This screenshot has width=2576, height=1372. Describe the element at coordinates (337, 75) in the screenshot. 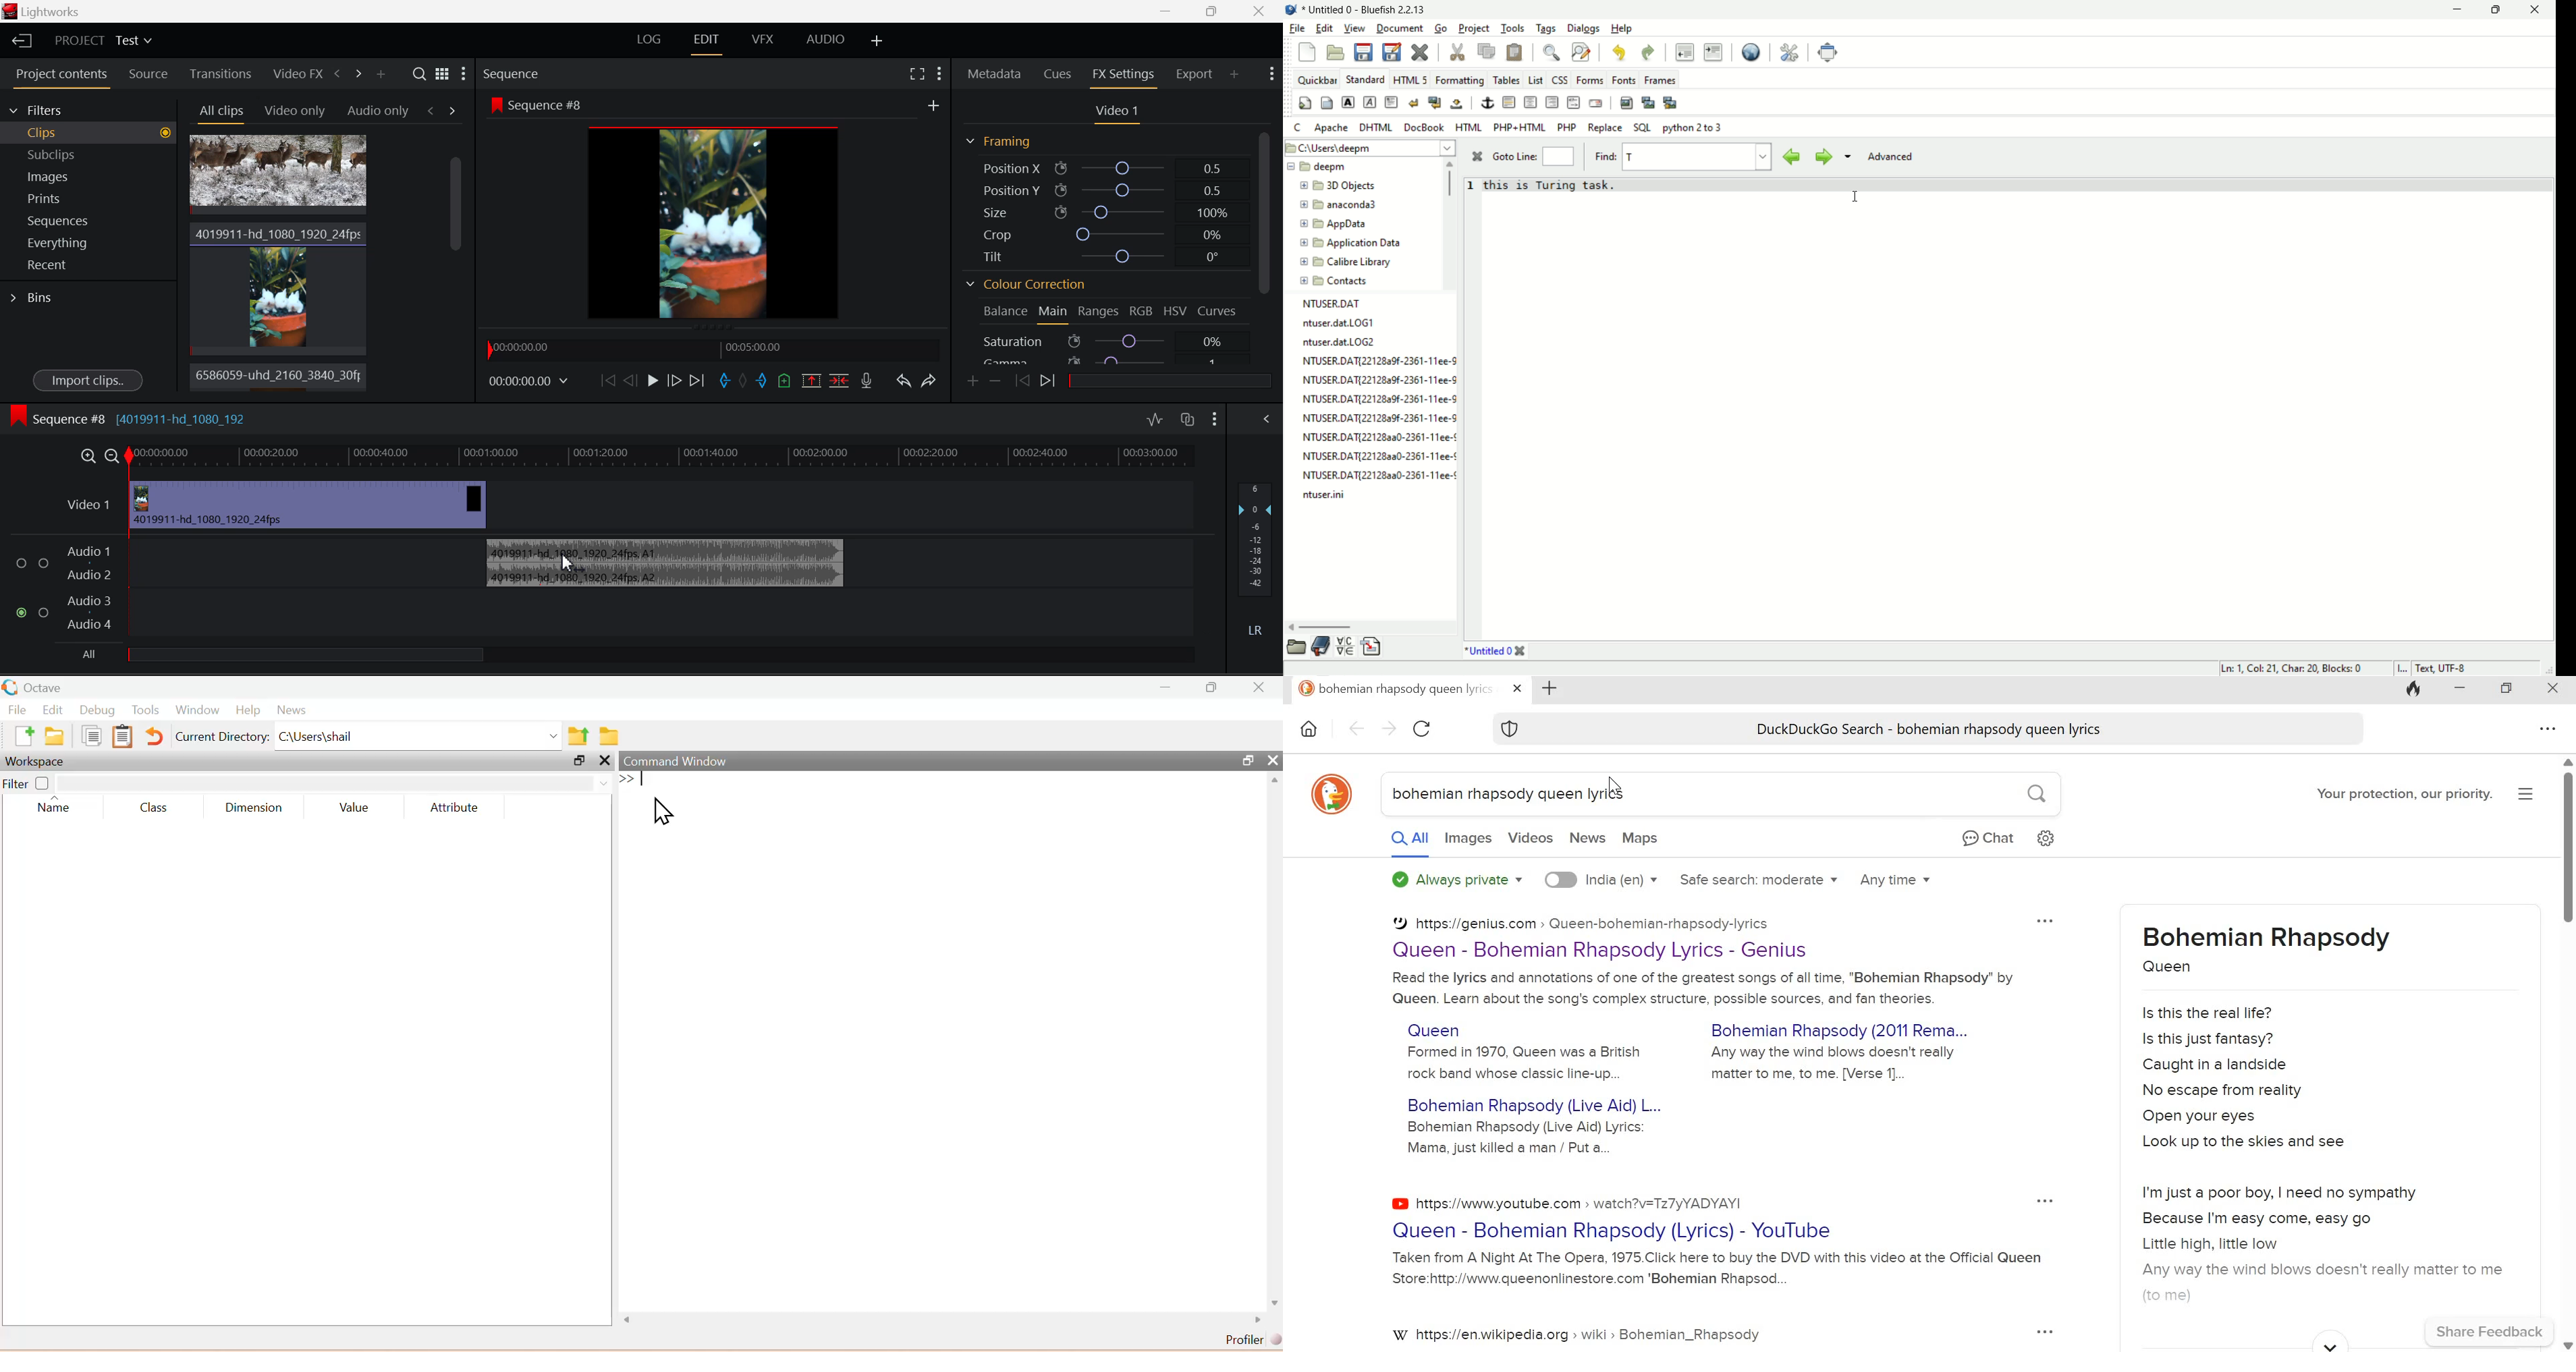

I see `Previous Panel` at that location.